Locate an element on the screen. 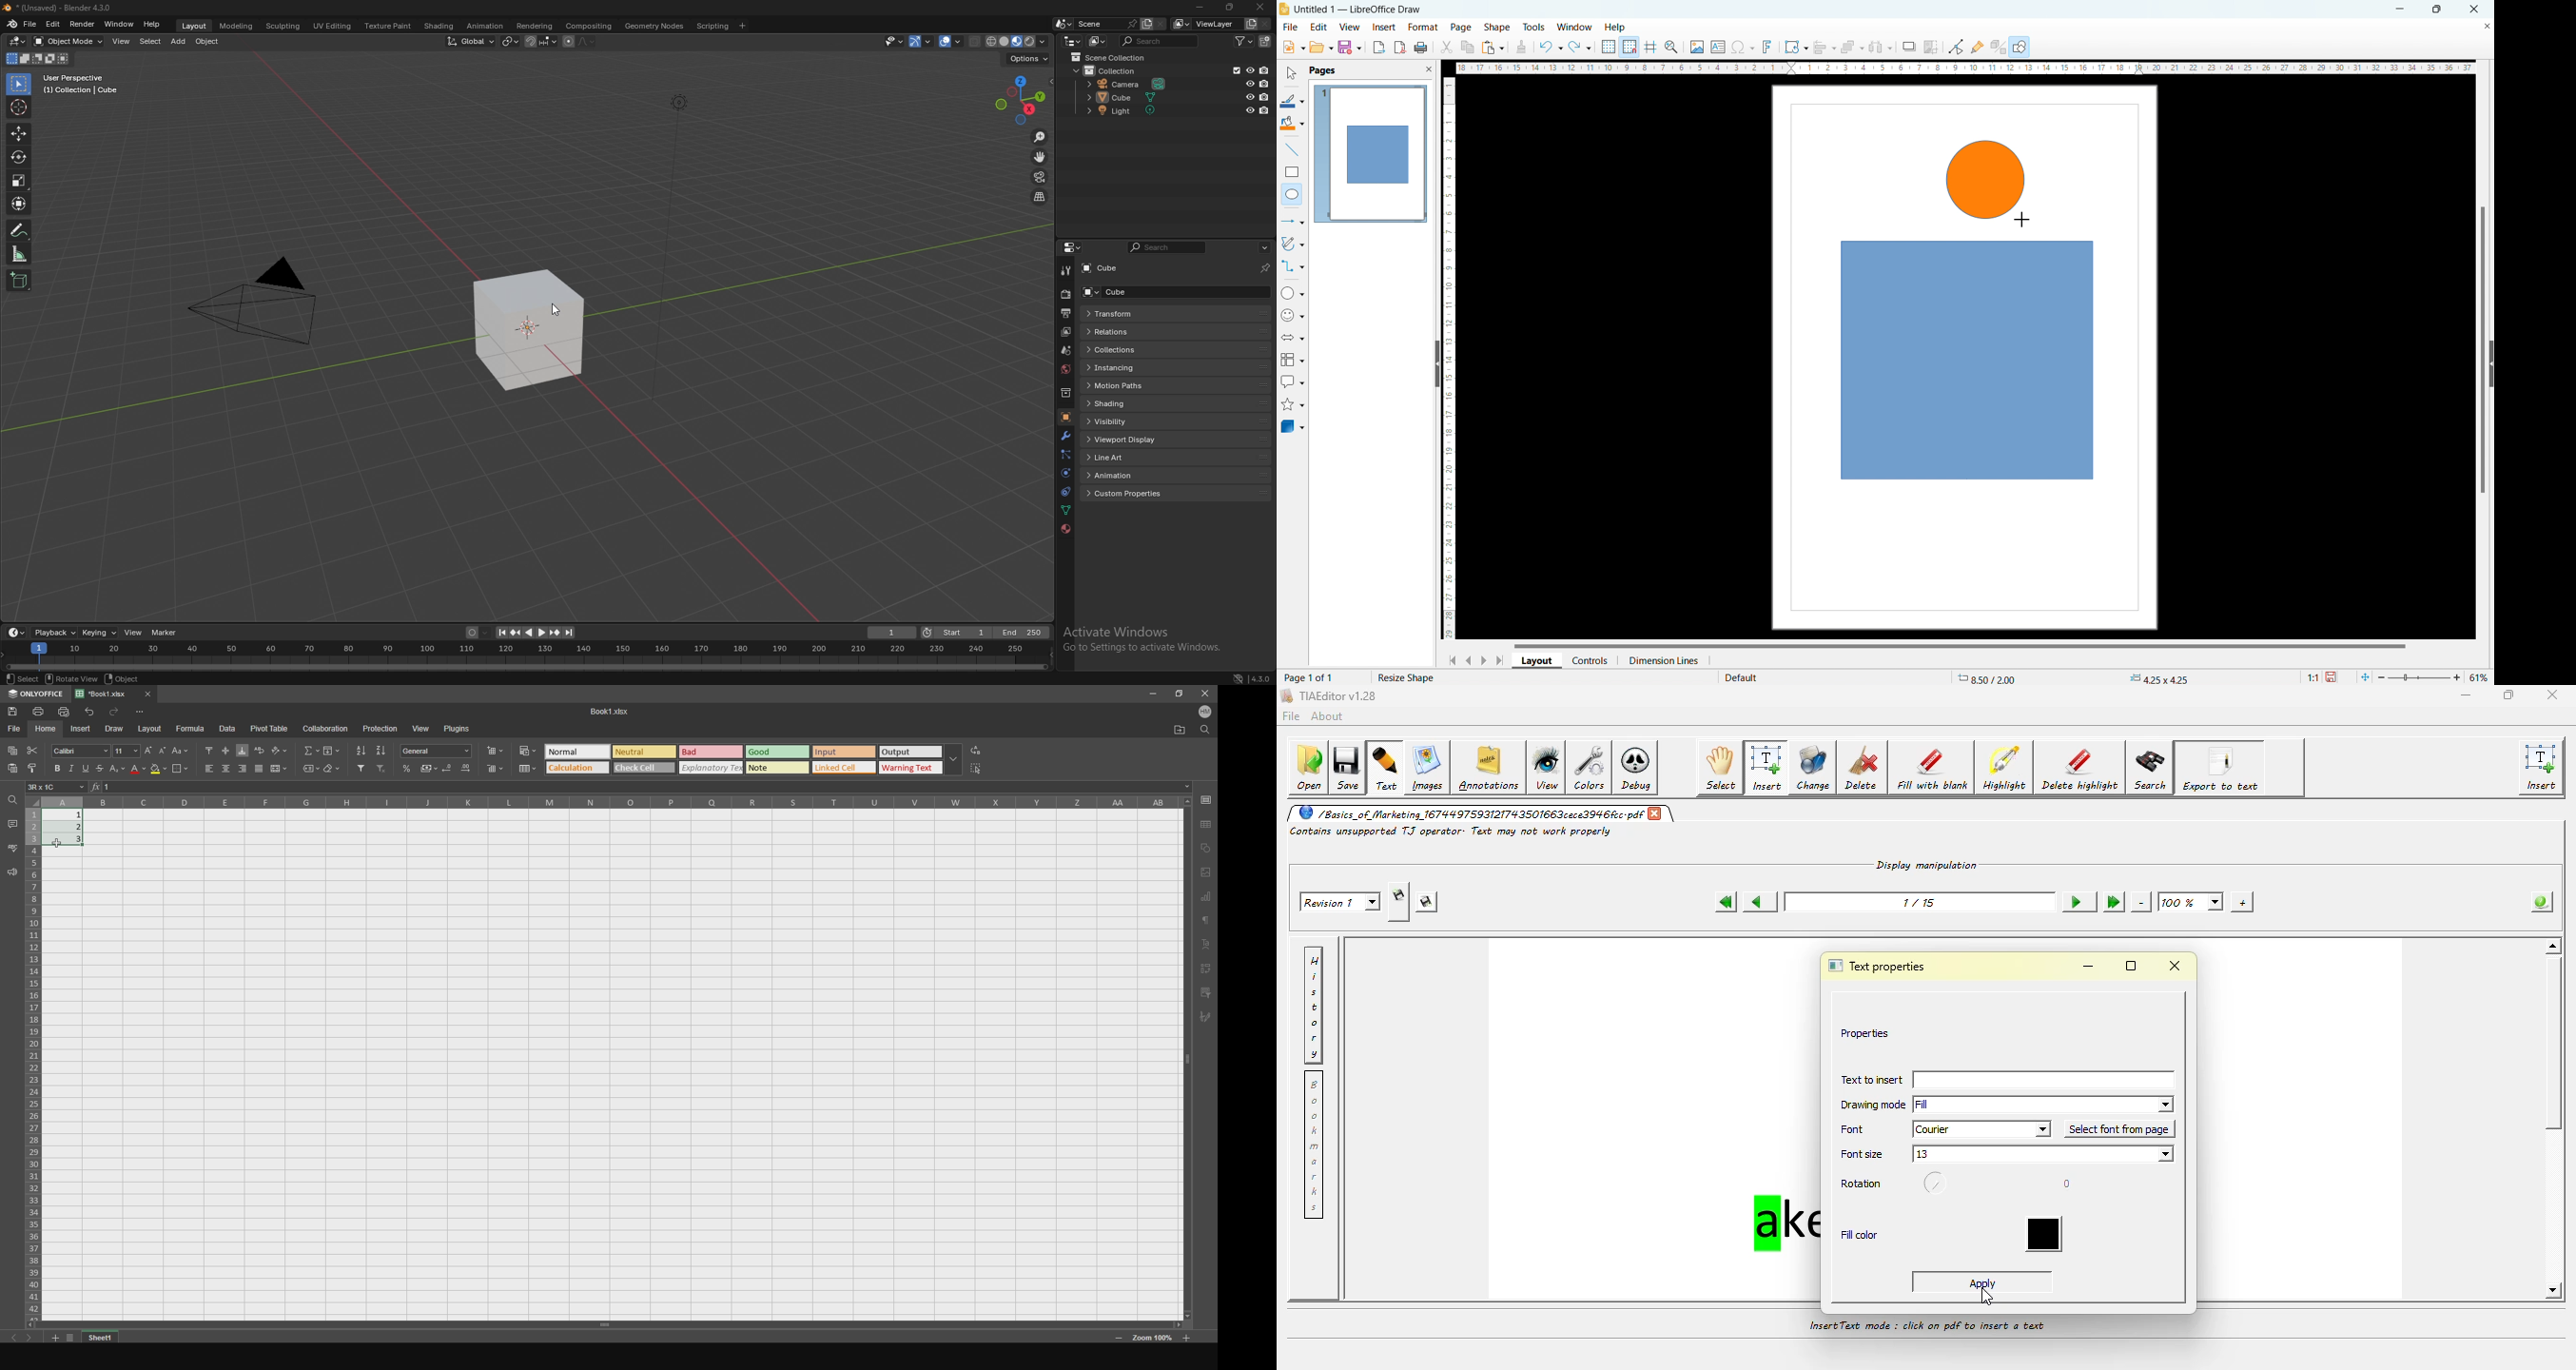  remove view layer is located at coordinates (1266, 24).